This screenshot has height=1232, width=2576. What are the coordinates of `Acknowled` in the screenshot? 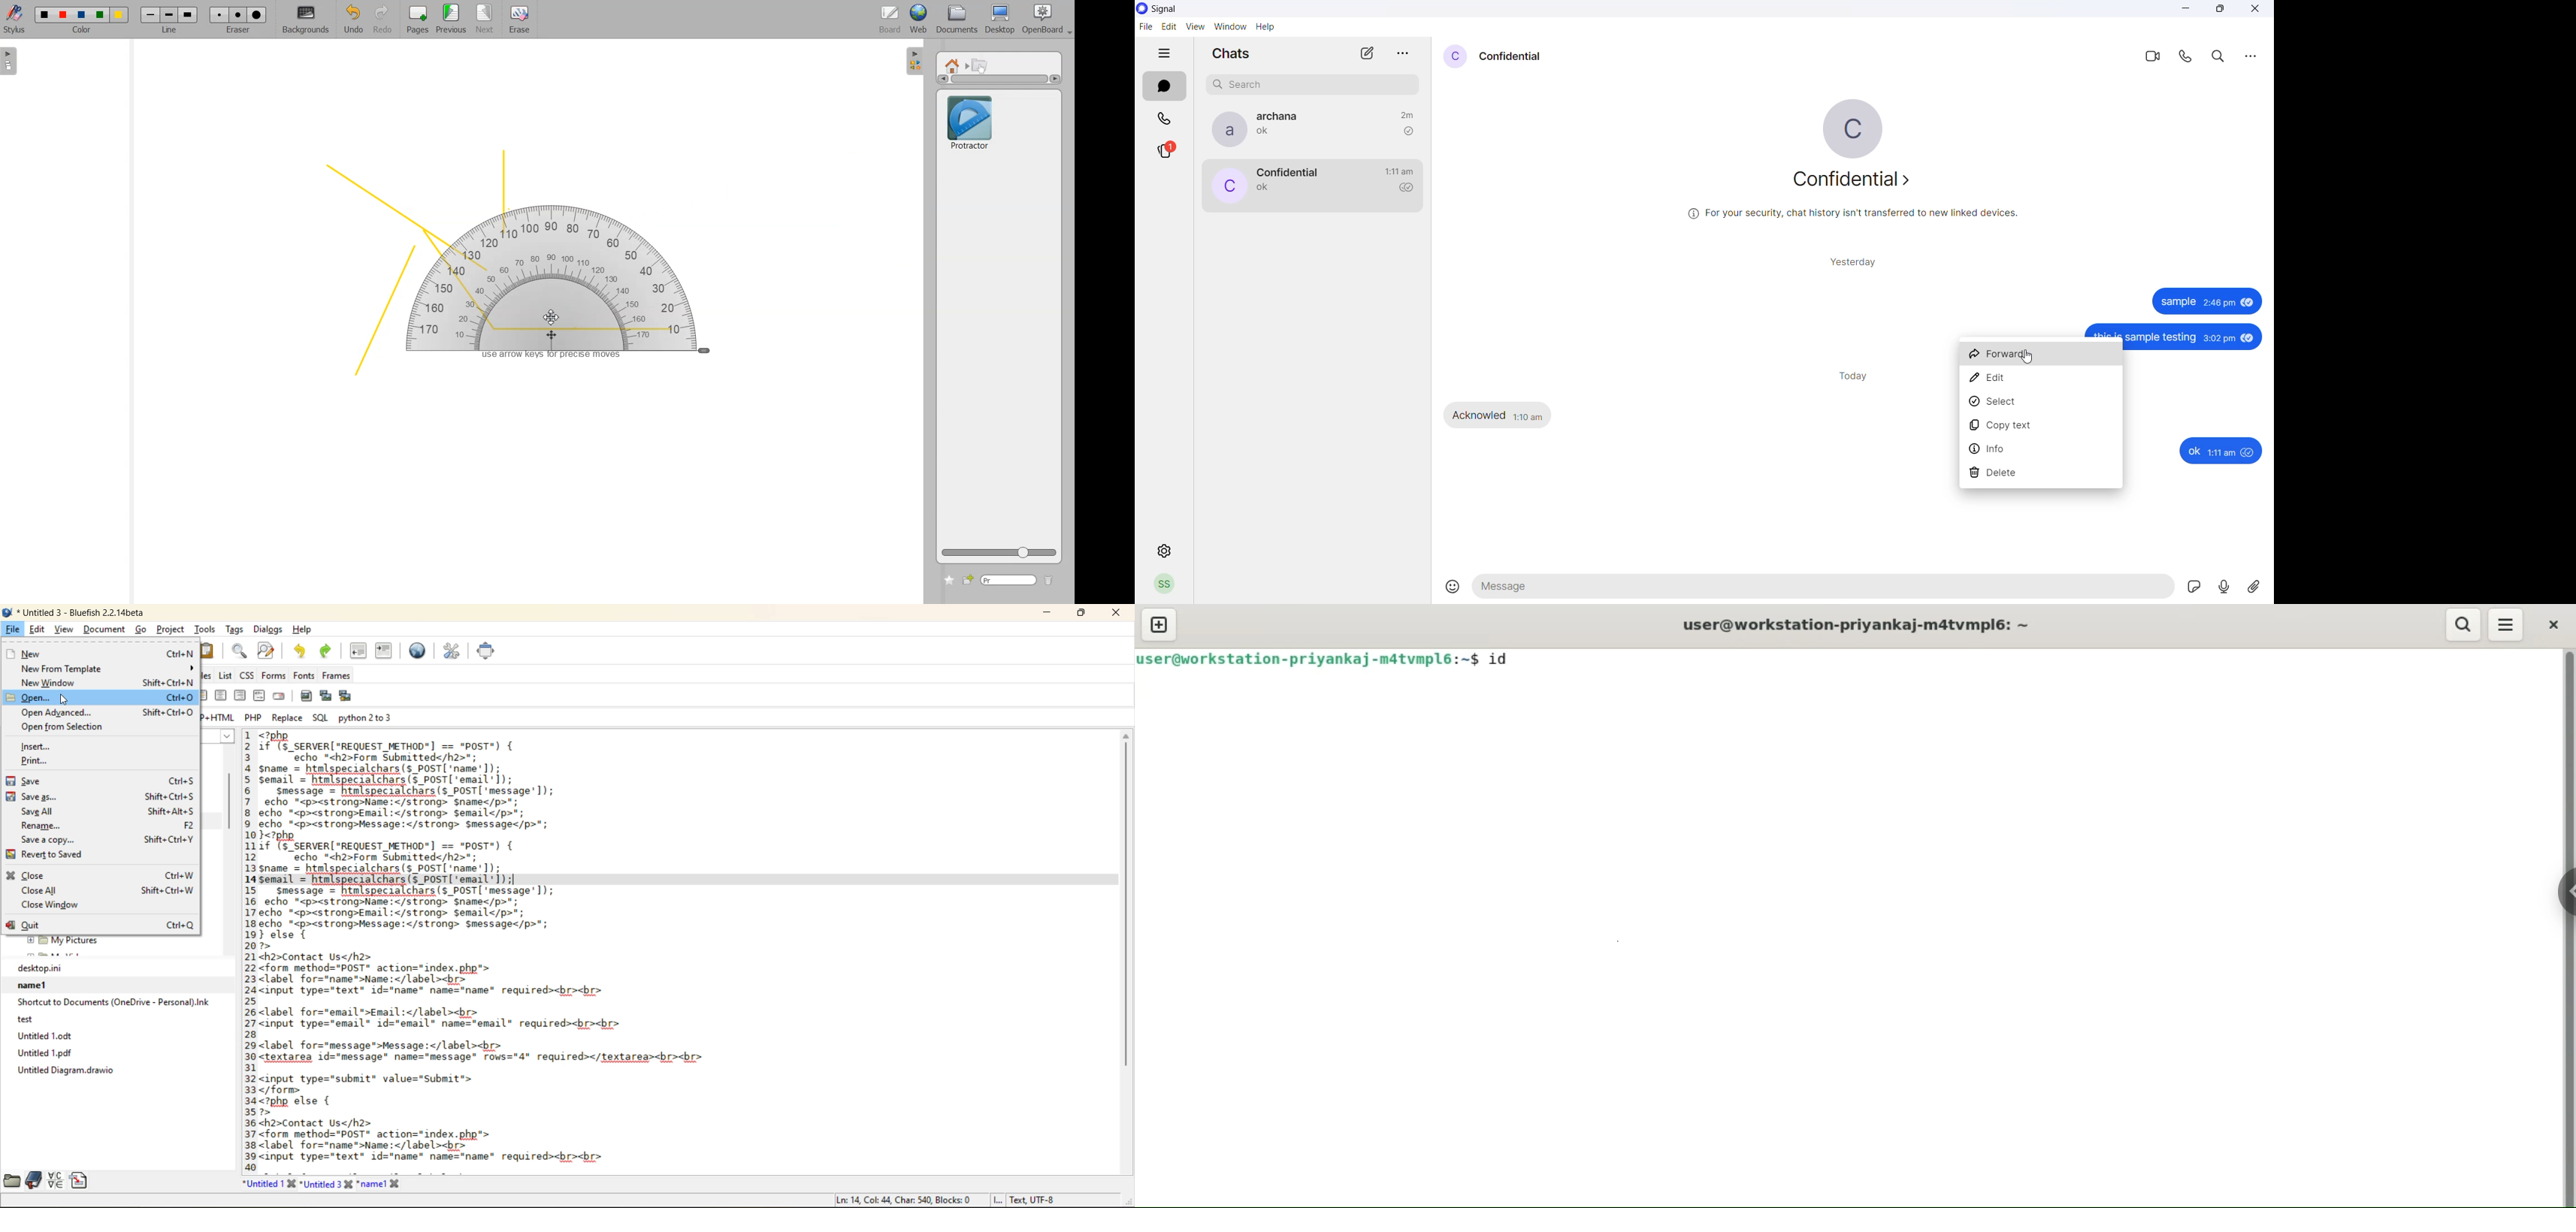 It's located at (1480, 415).